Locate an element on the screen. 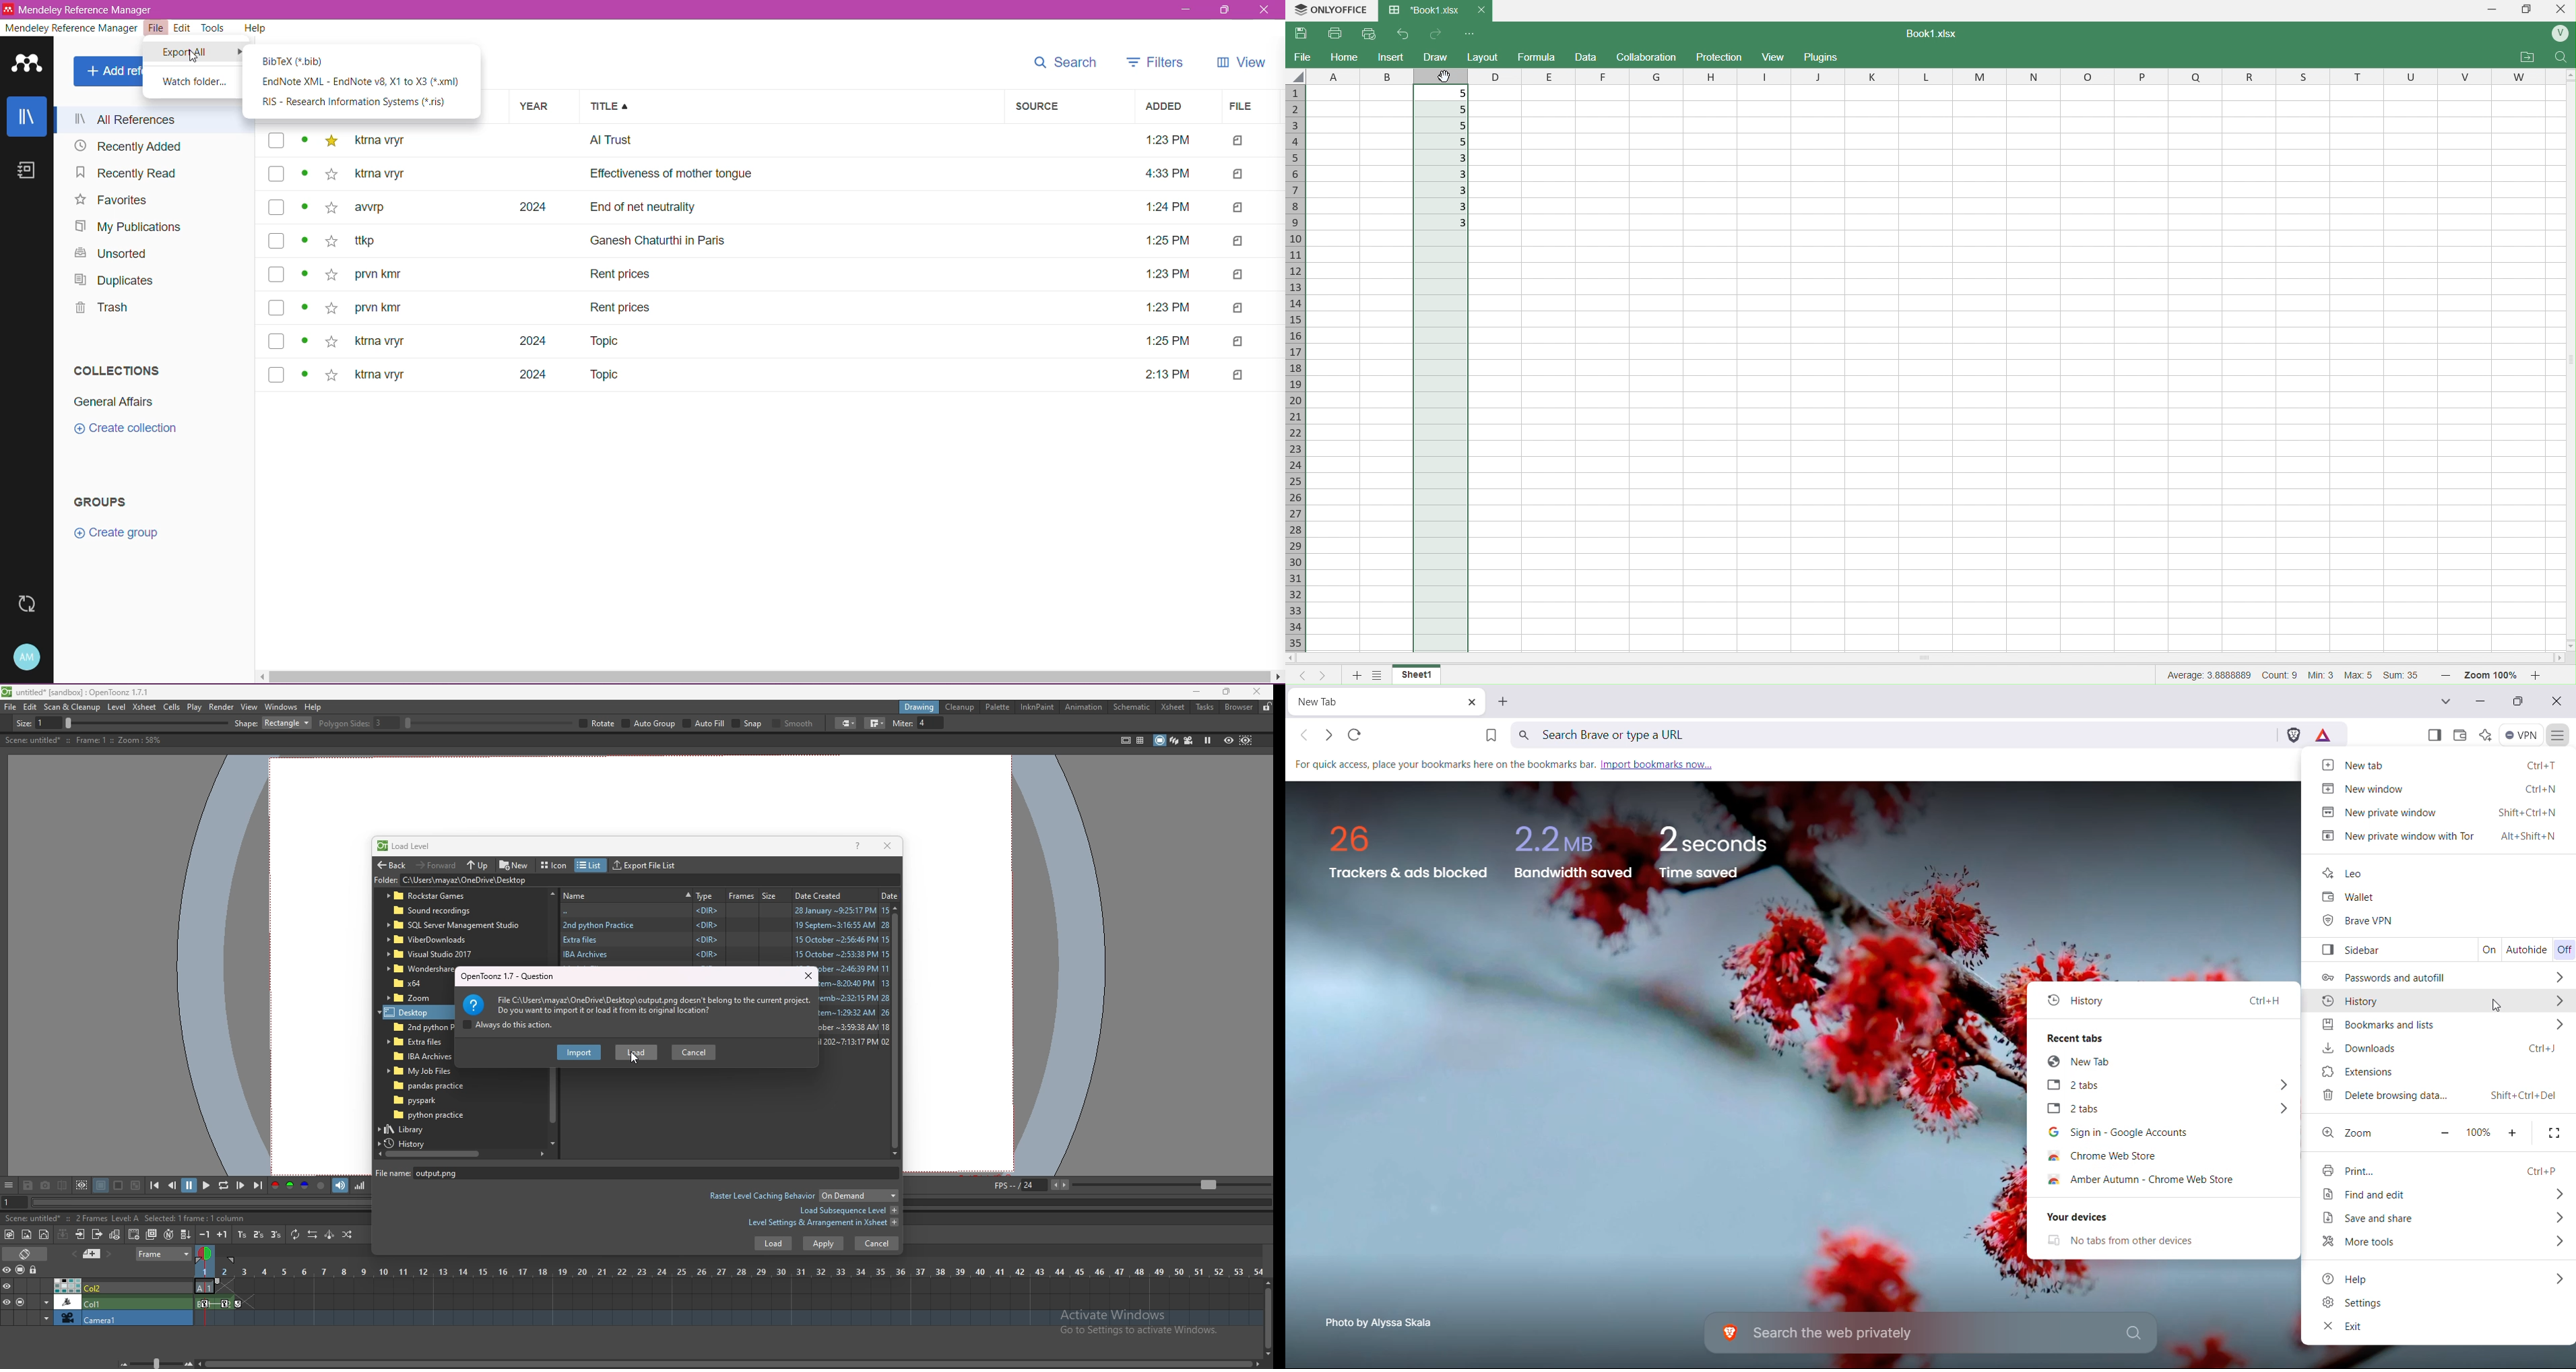 Image resolution: width=2576 pixels, height=1372 pixels. Draw is located at coordinates (1435, 57).